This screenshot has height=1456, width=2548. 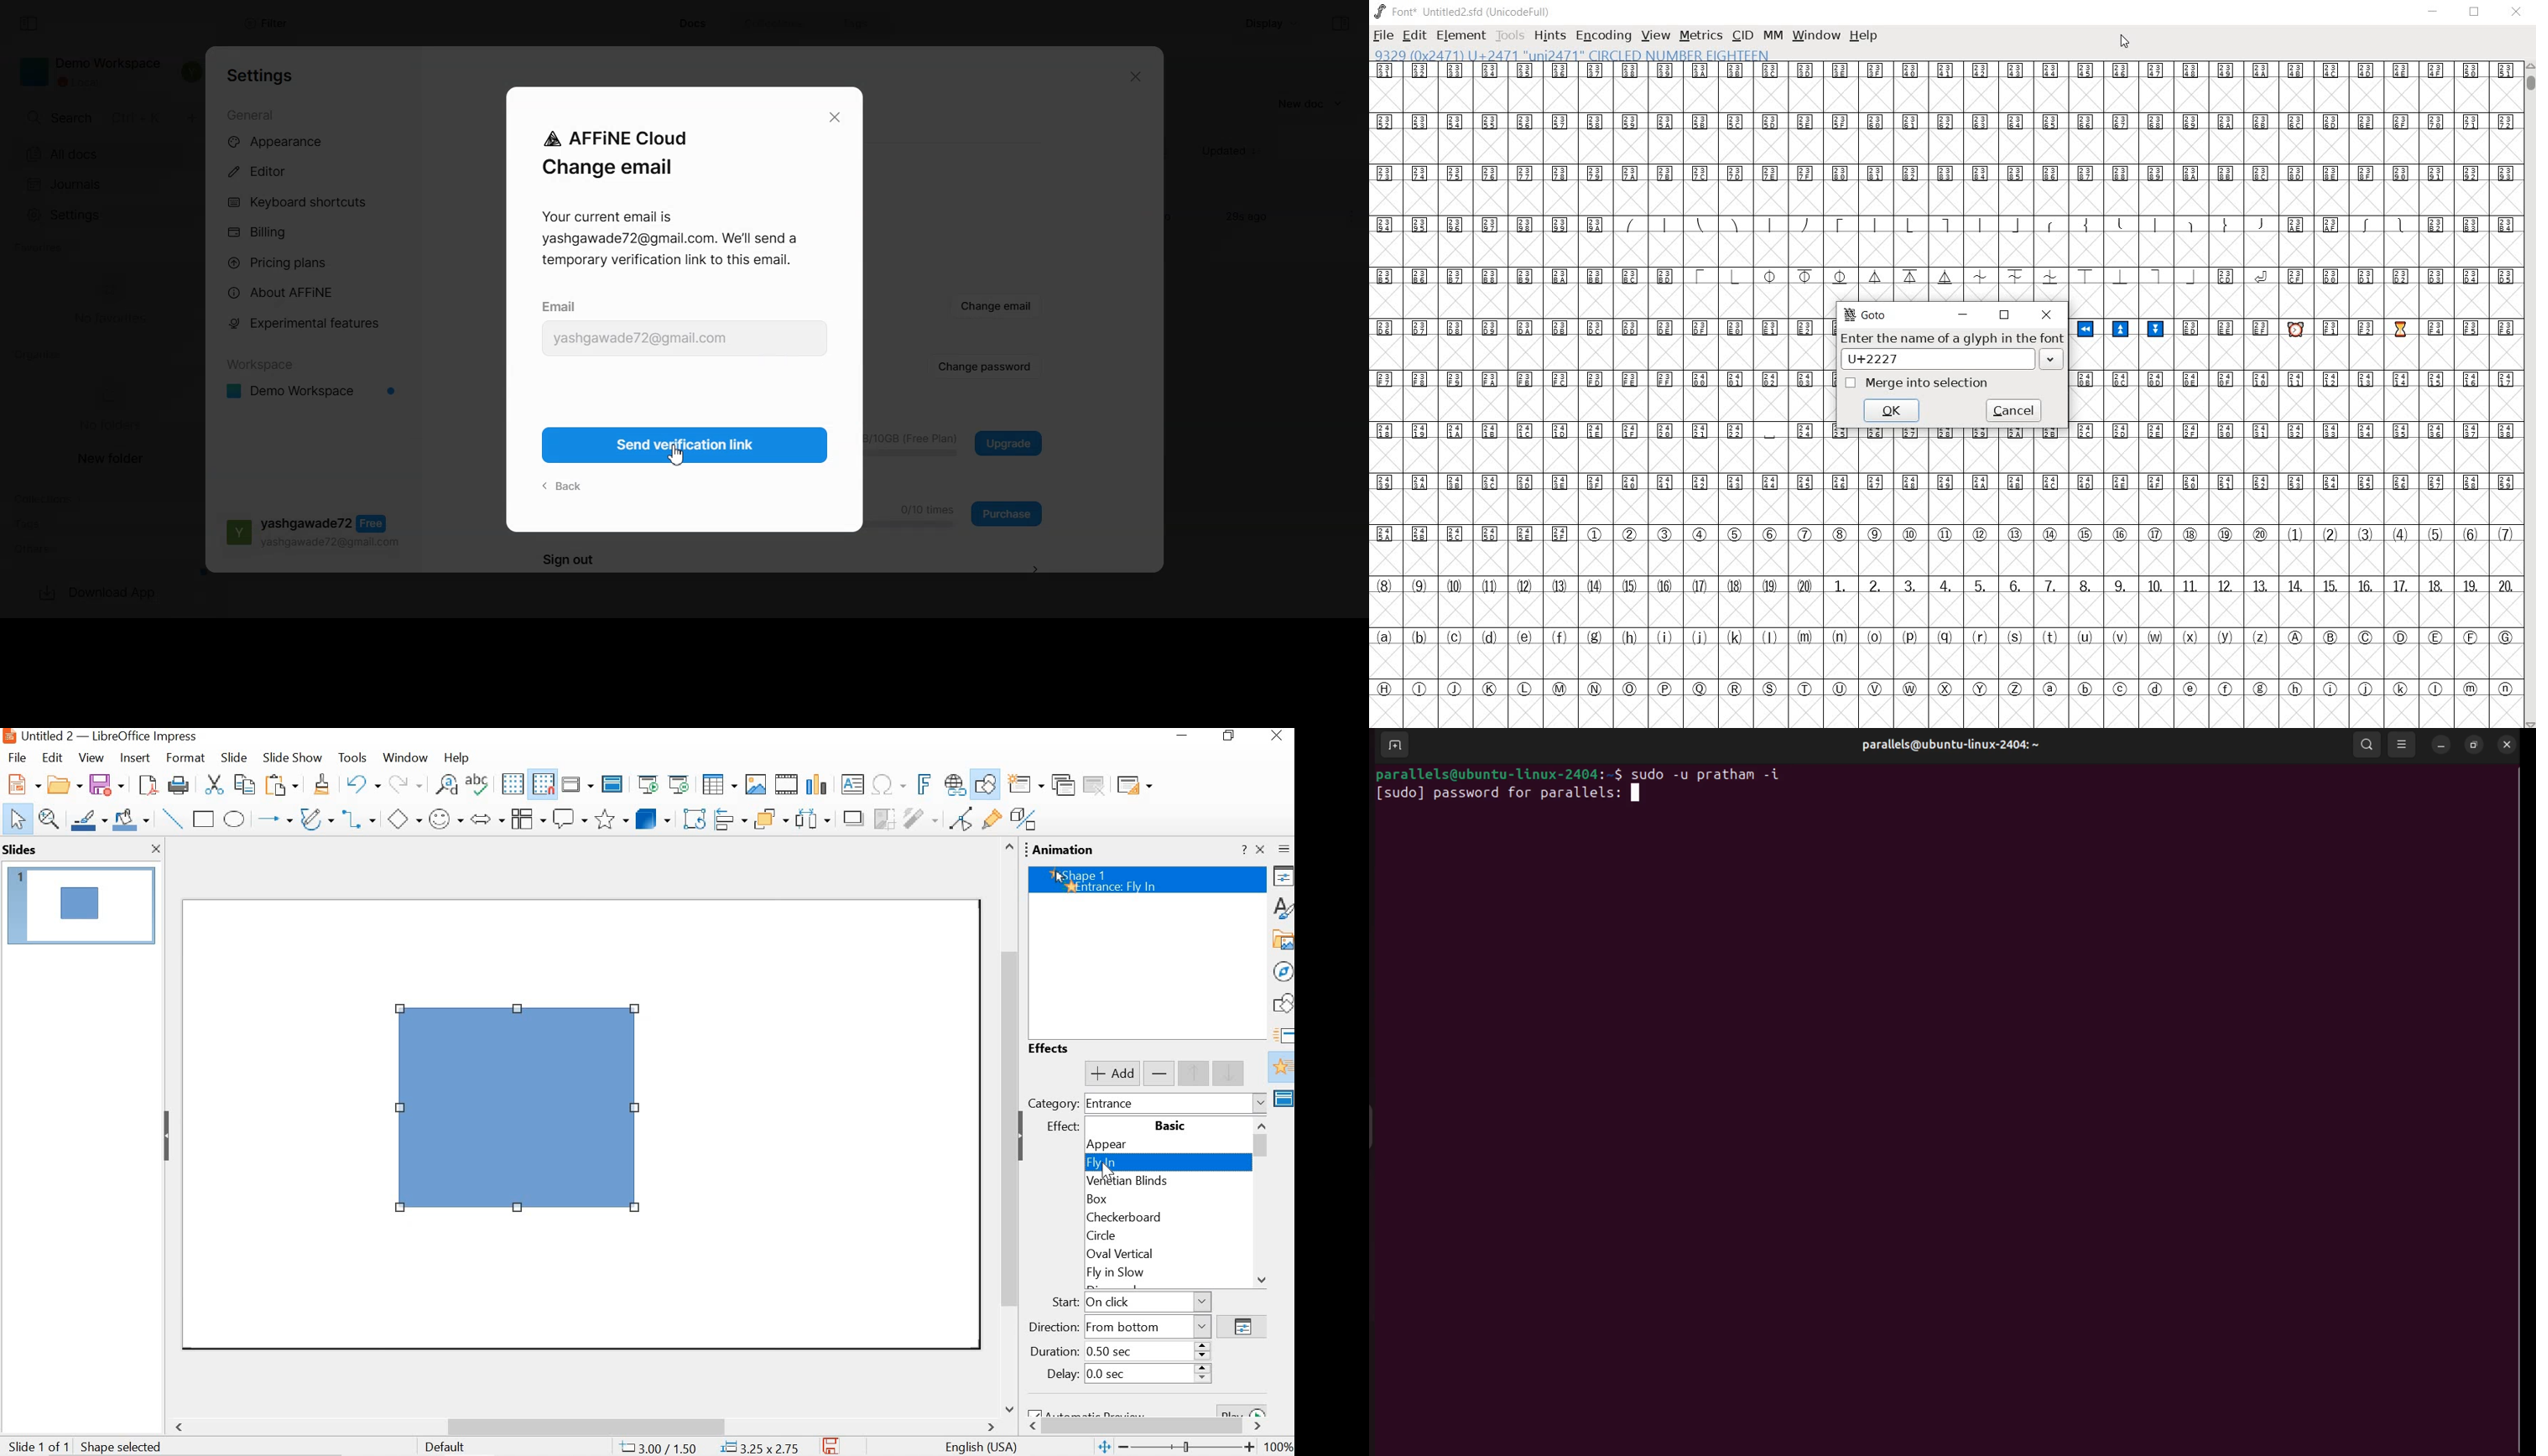 What do you see at coordinates (135, 759) in the screenshot?
I see `insert` at bounding box center [135, 759].